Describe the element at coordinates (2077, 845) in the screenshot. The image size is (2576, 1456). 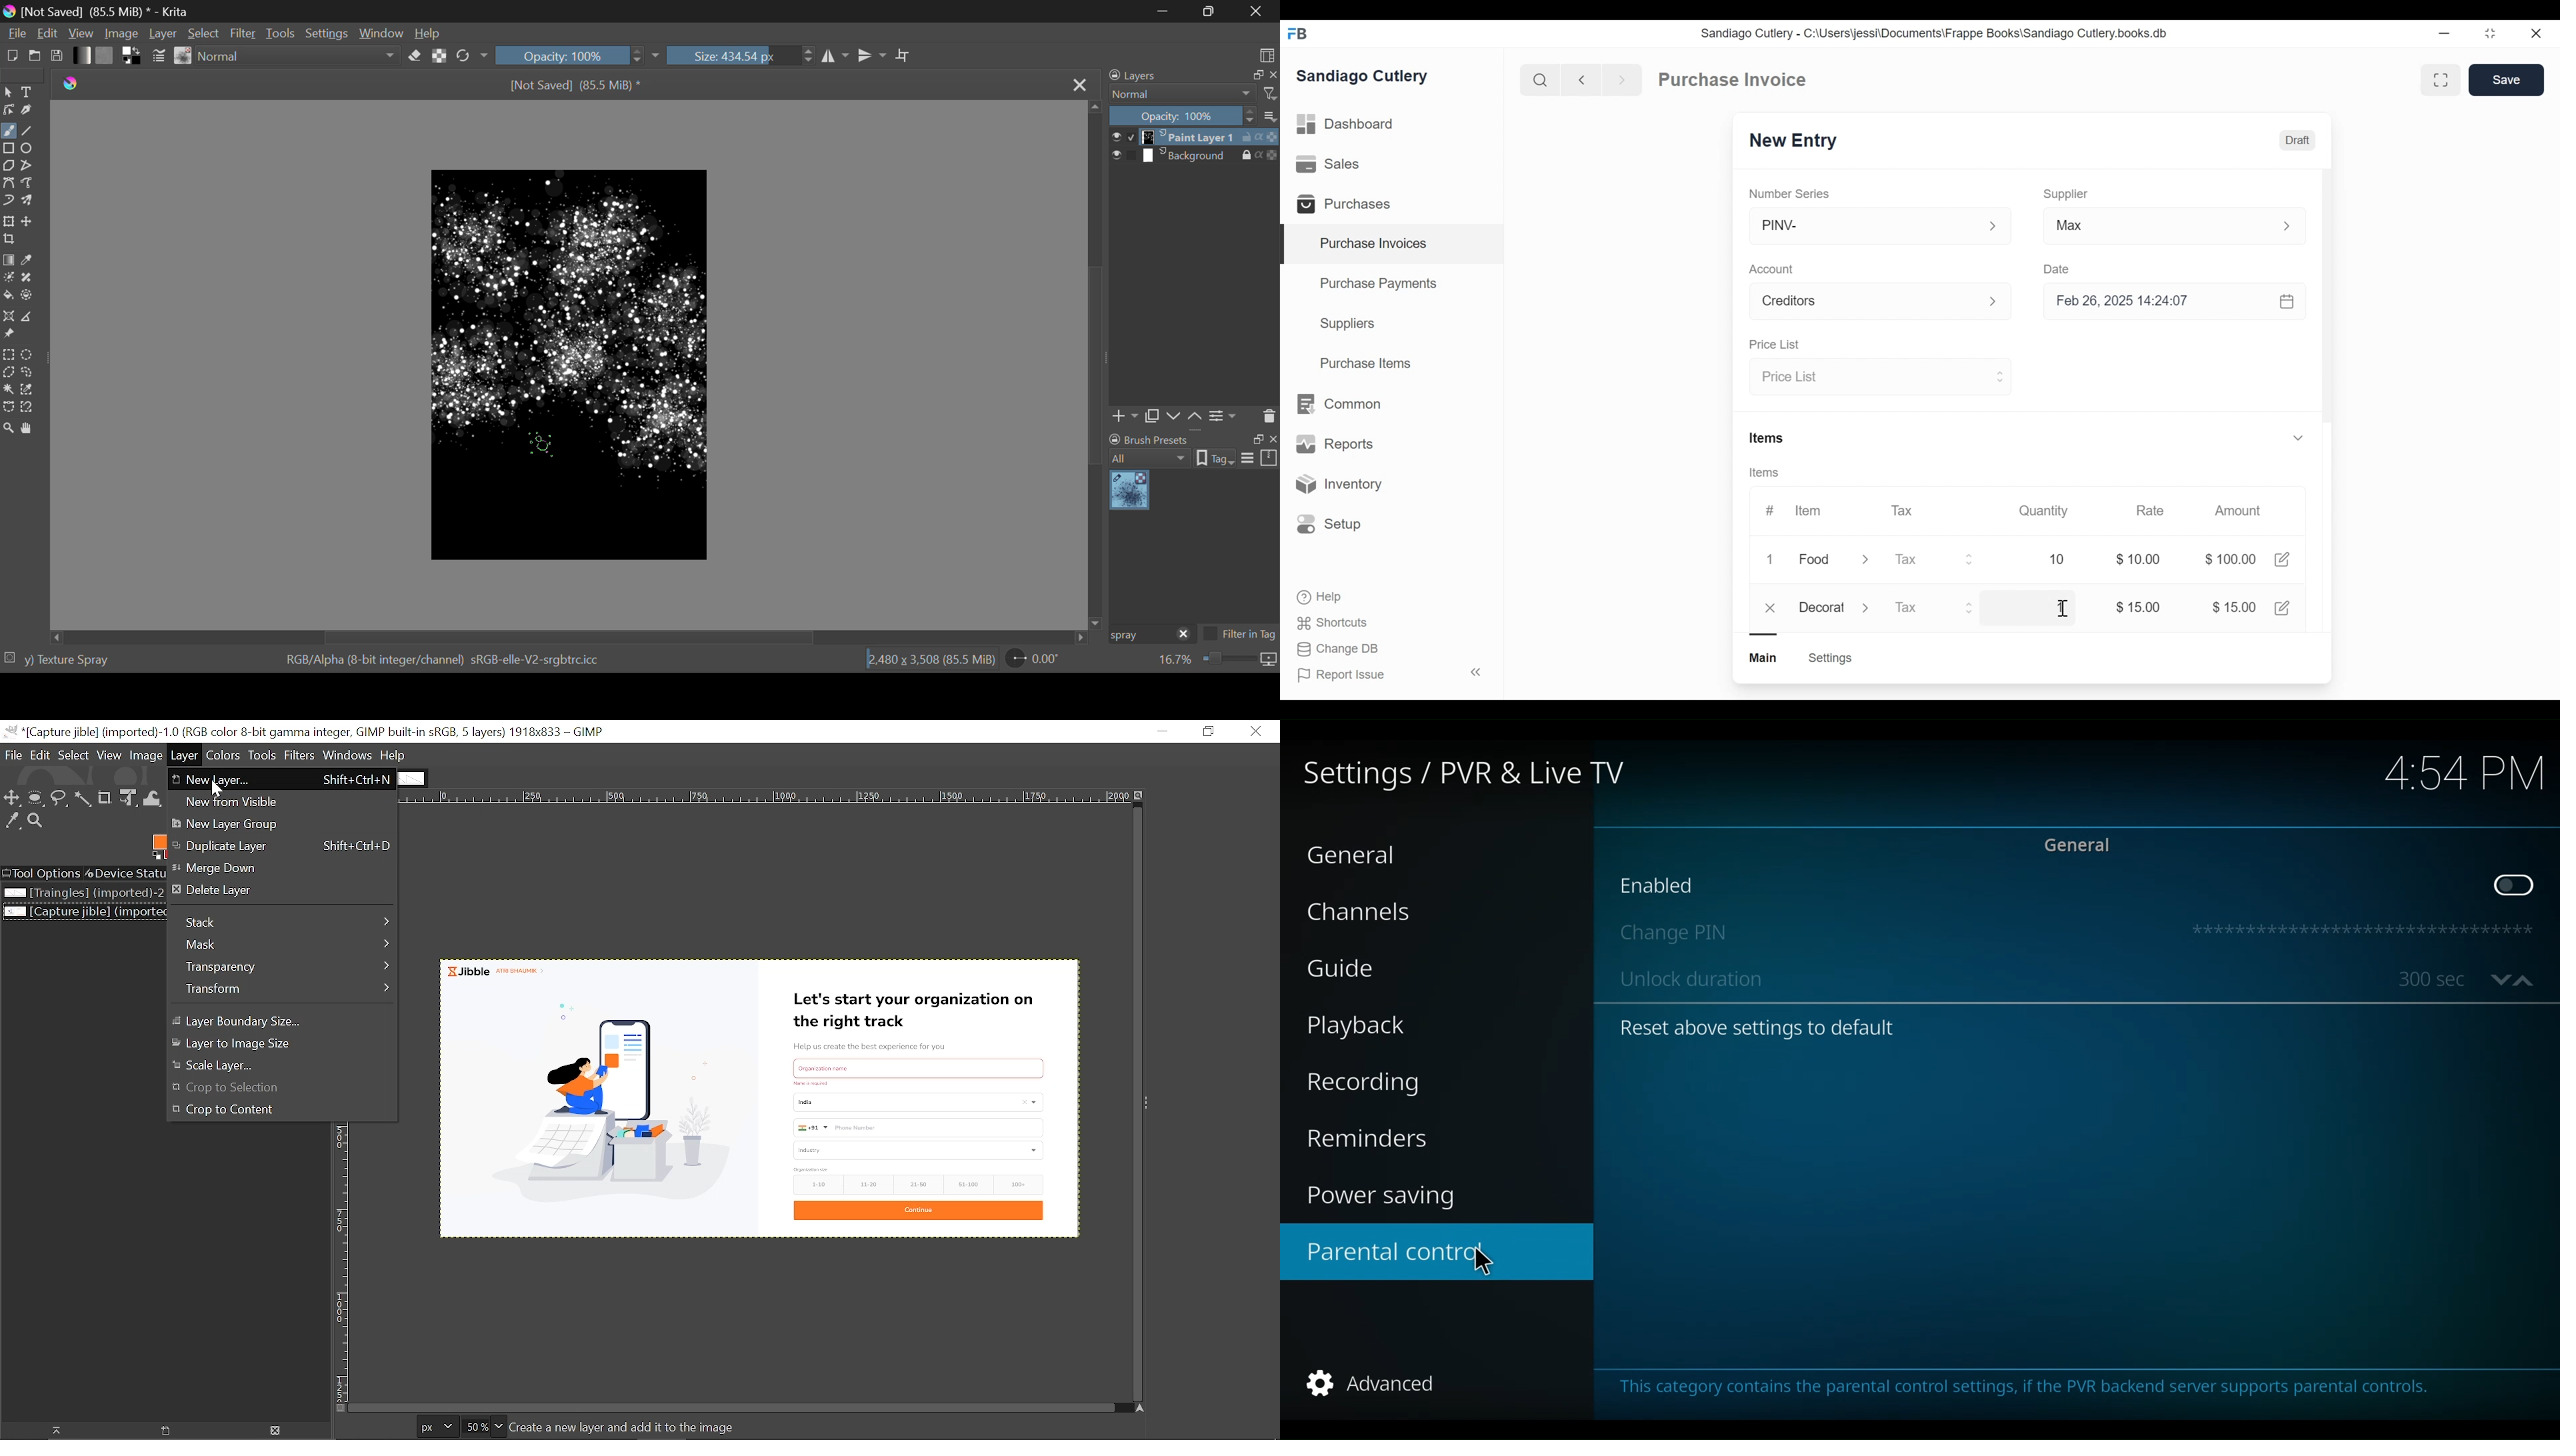
I see `General` at that location.